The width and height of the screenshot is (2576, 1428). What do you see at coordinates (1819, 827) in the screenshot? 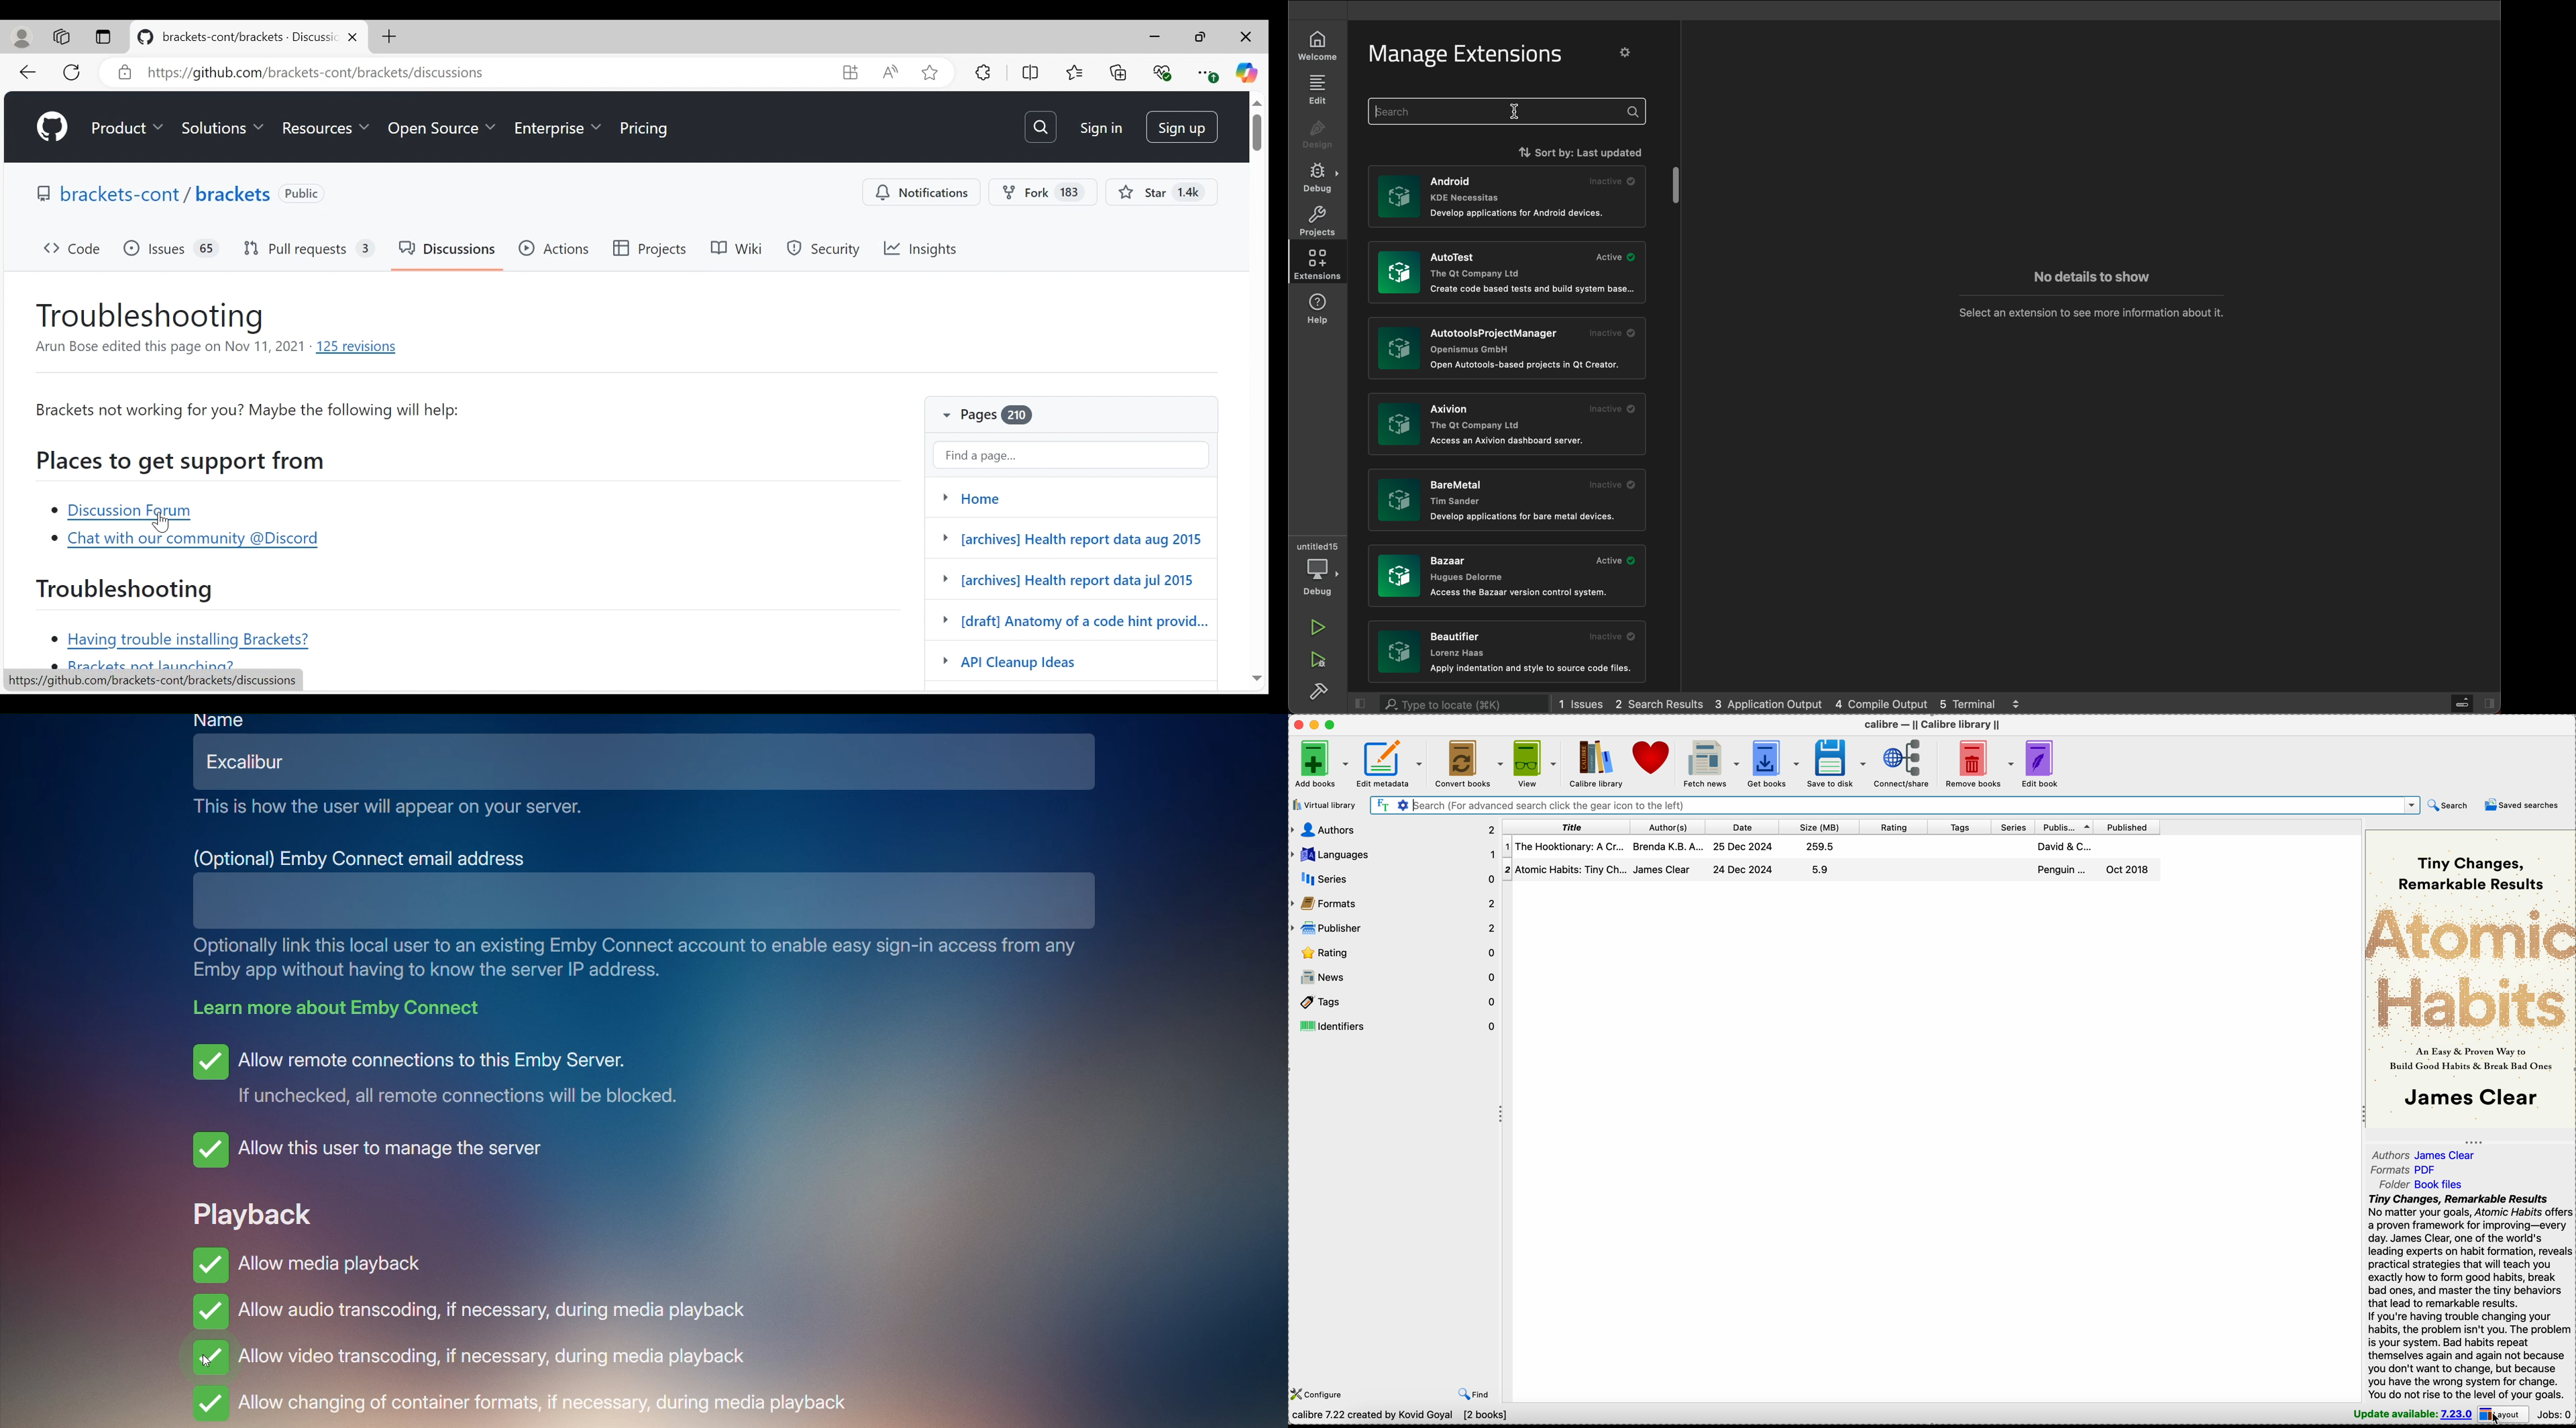
I see `size` at bounding box center [1819, 827].